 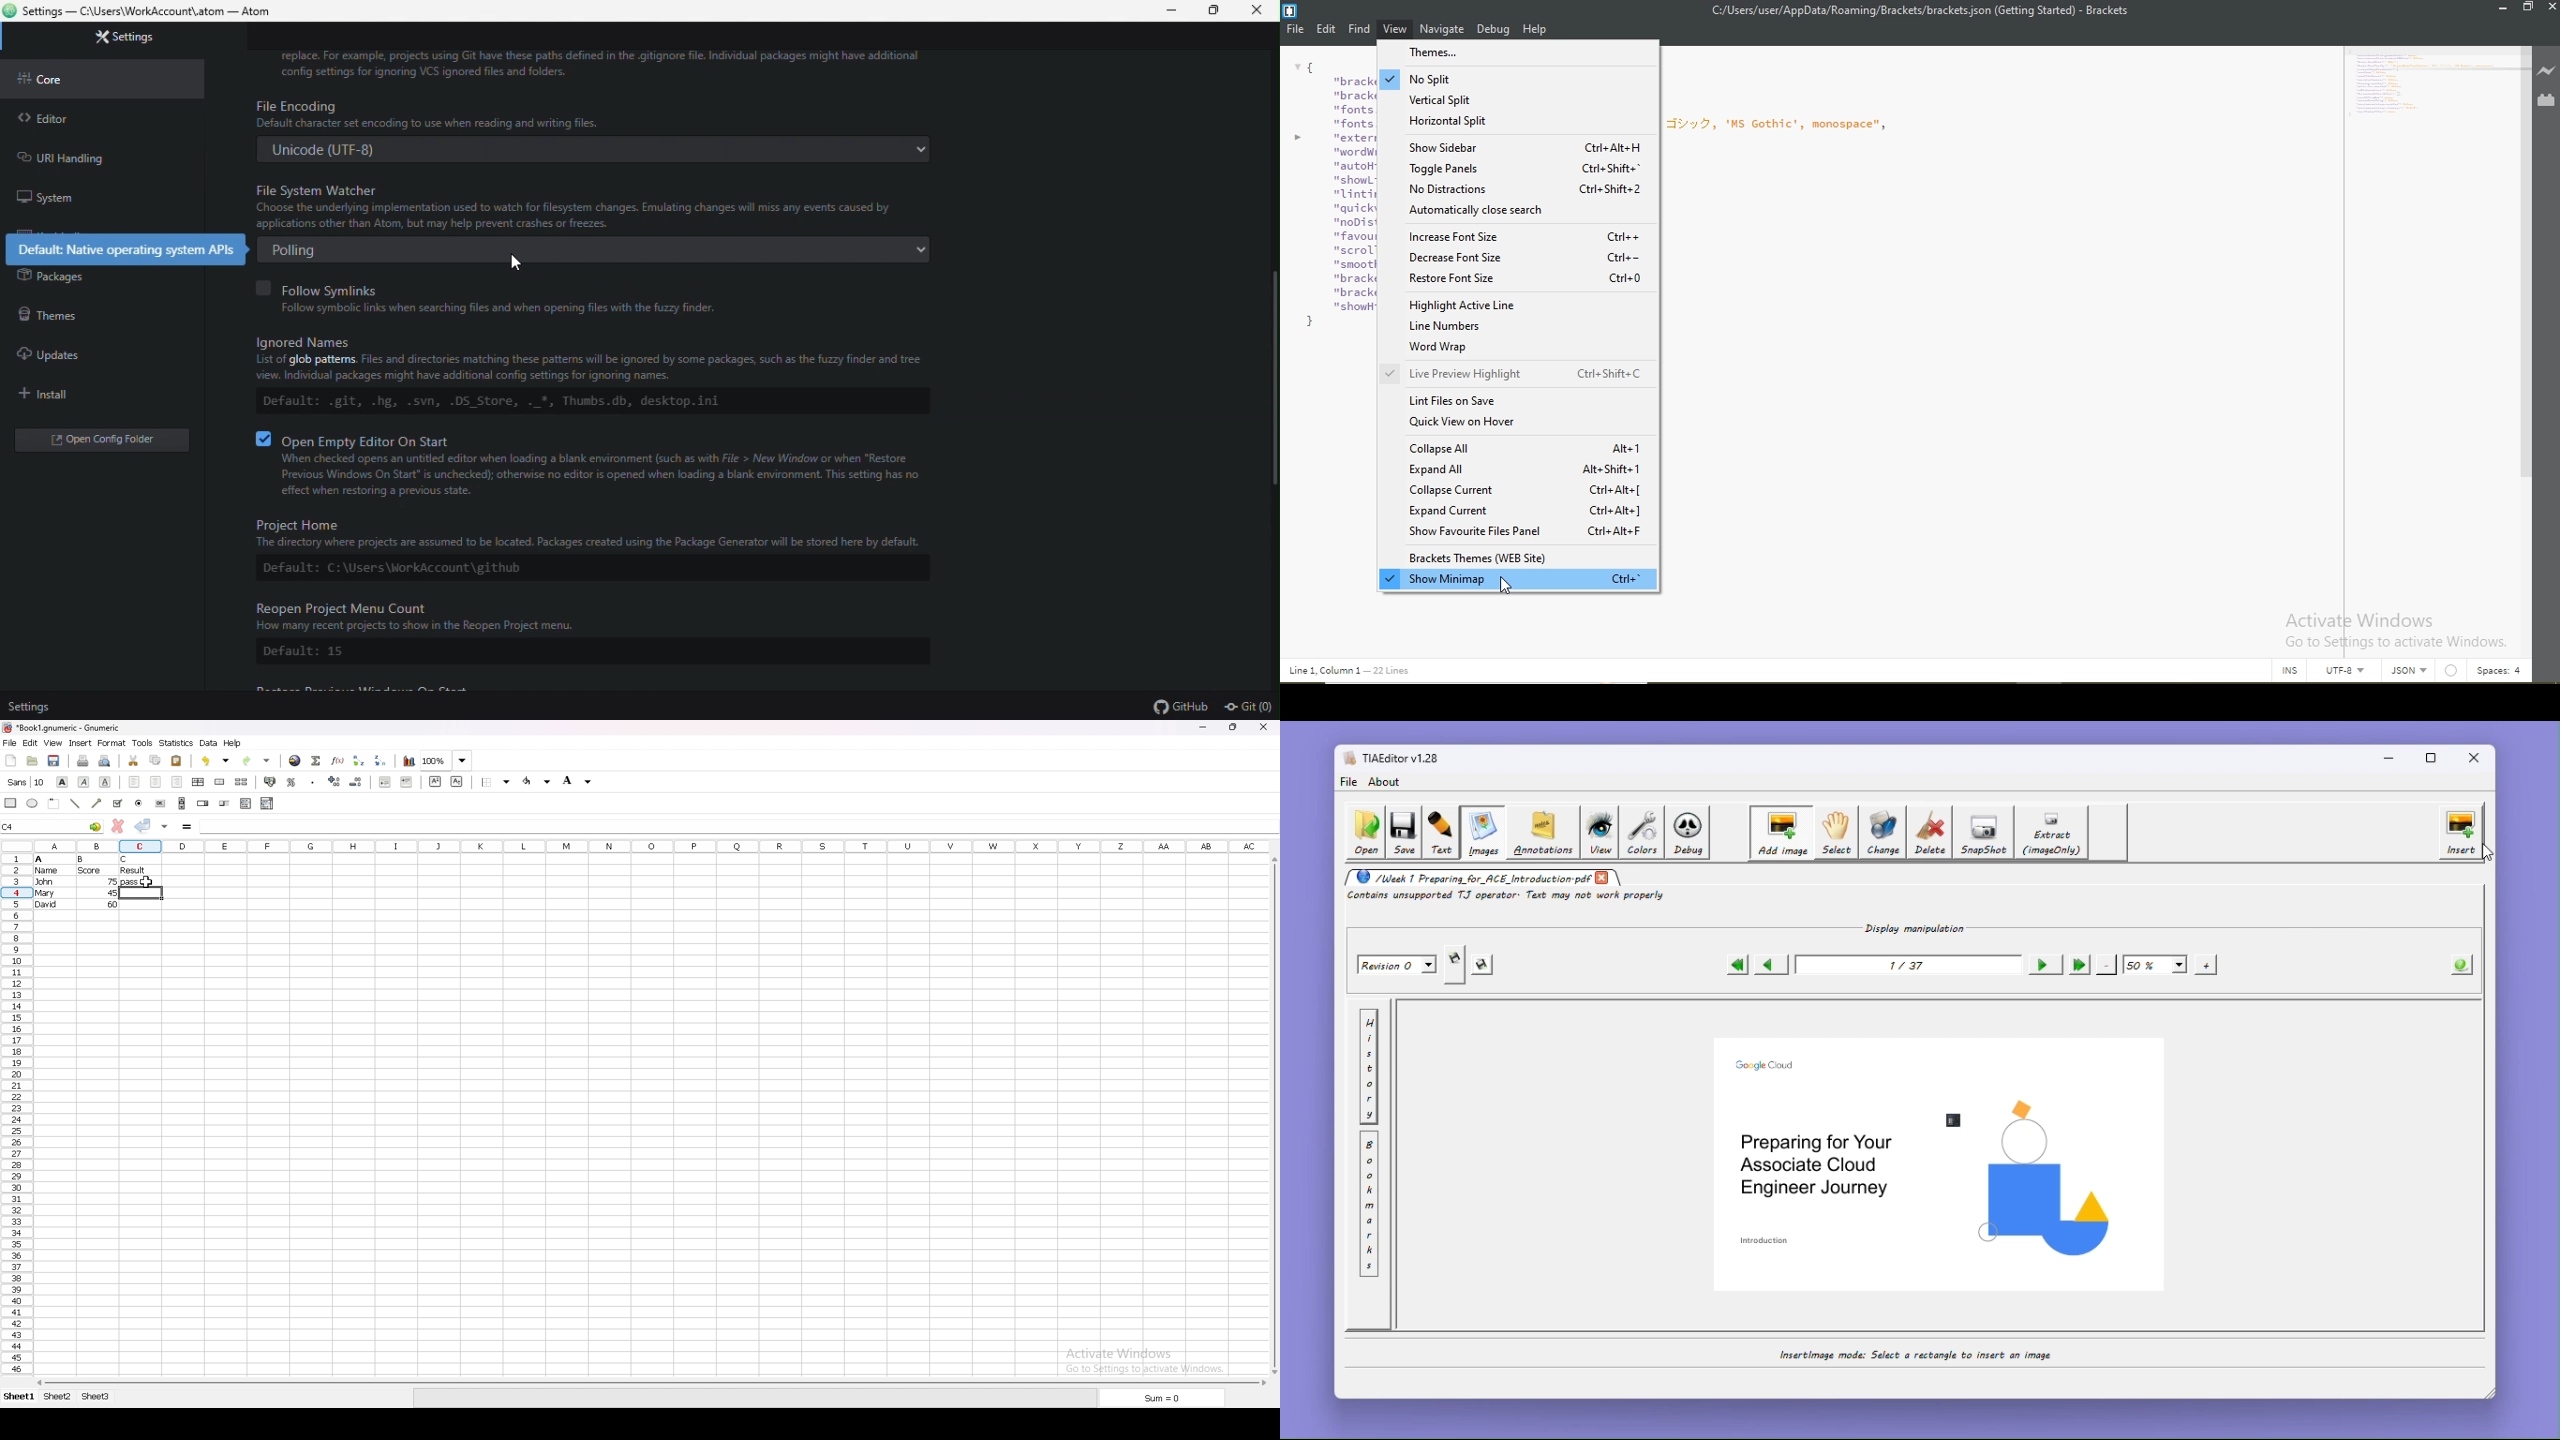 I want to click on show minimap, so click(x=1515, y=579).